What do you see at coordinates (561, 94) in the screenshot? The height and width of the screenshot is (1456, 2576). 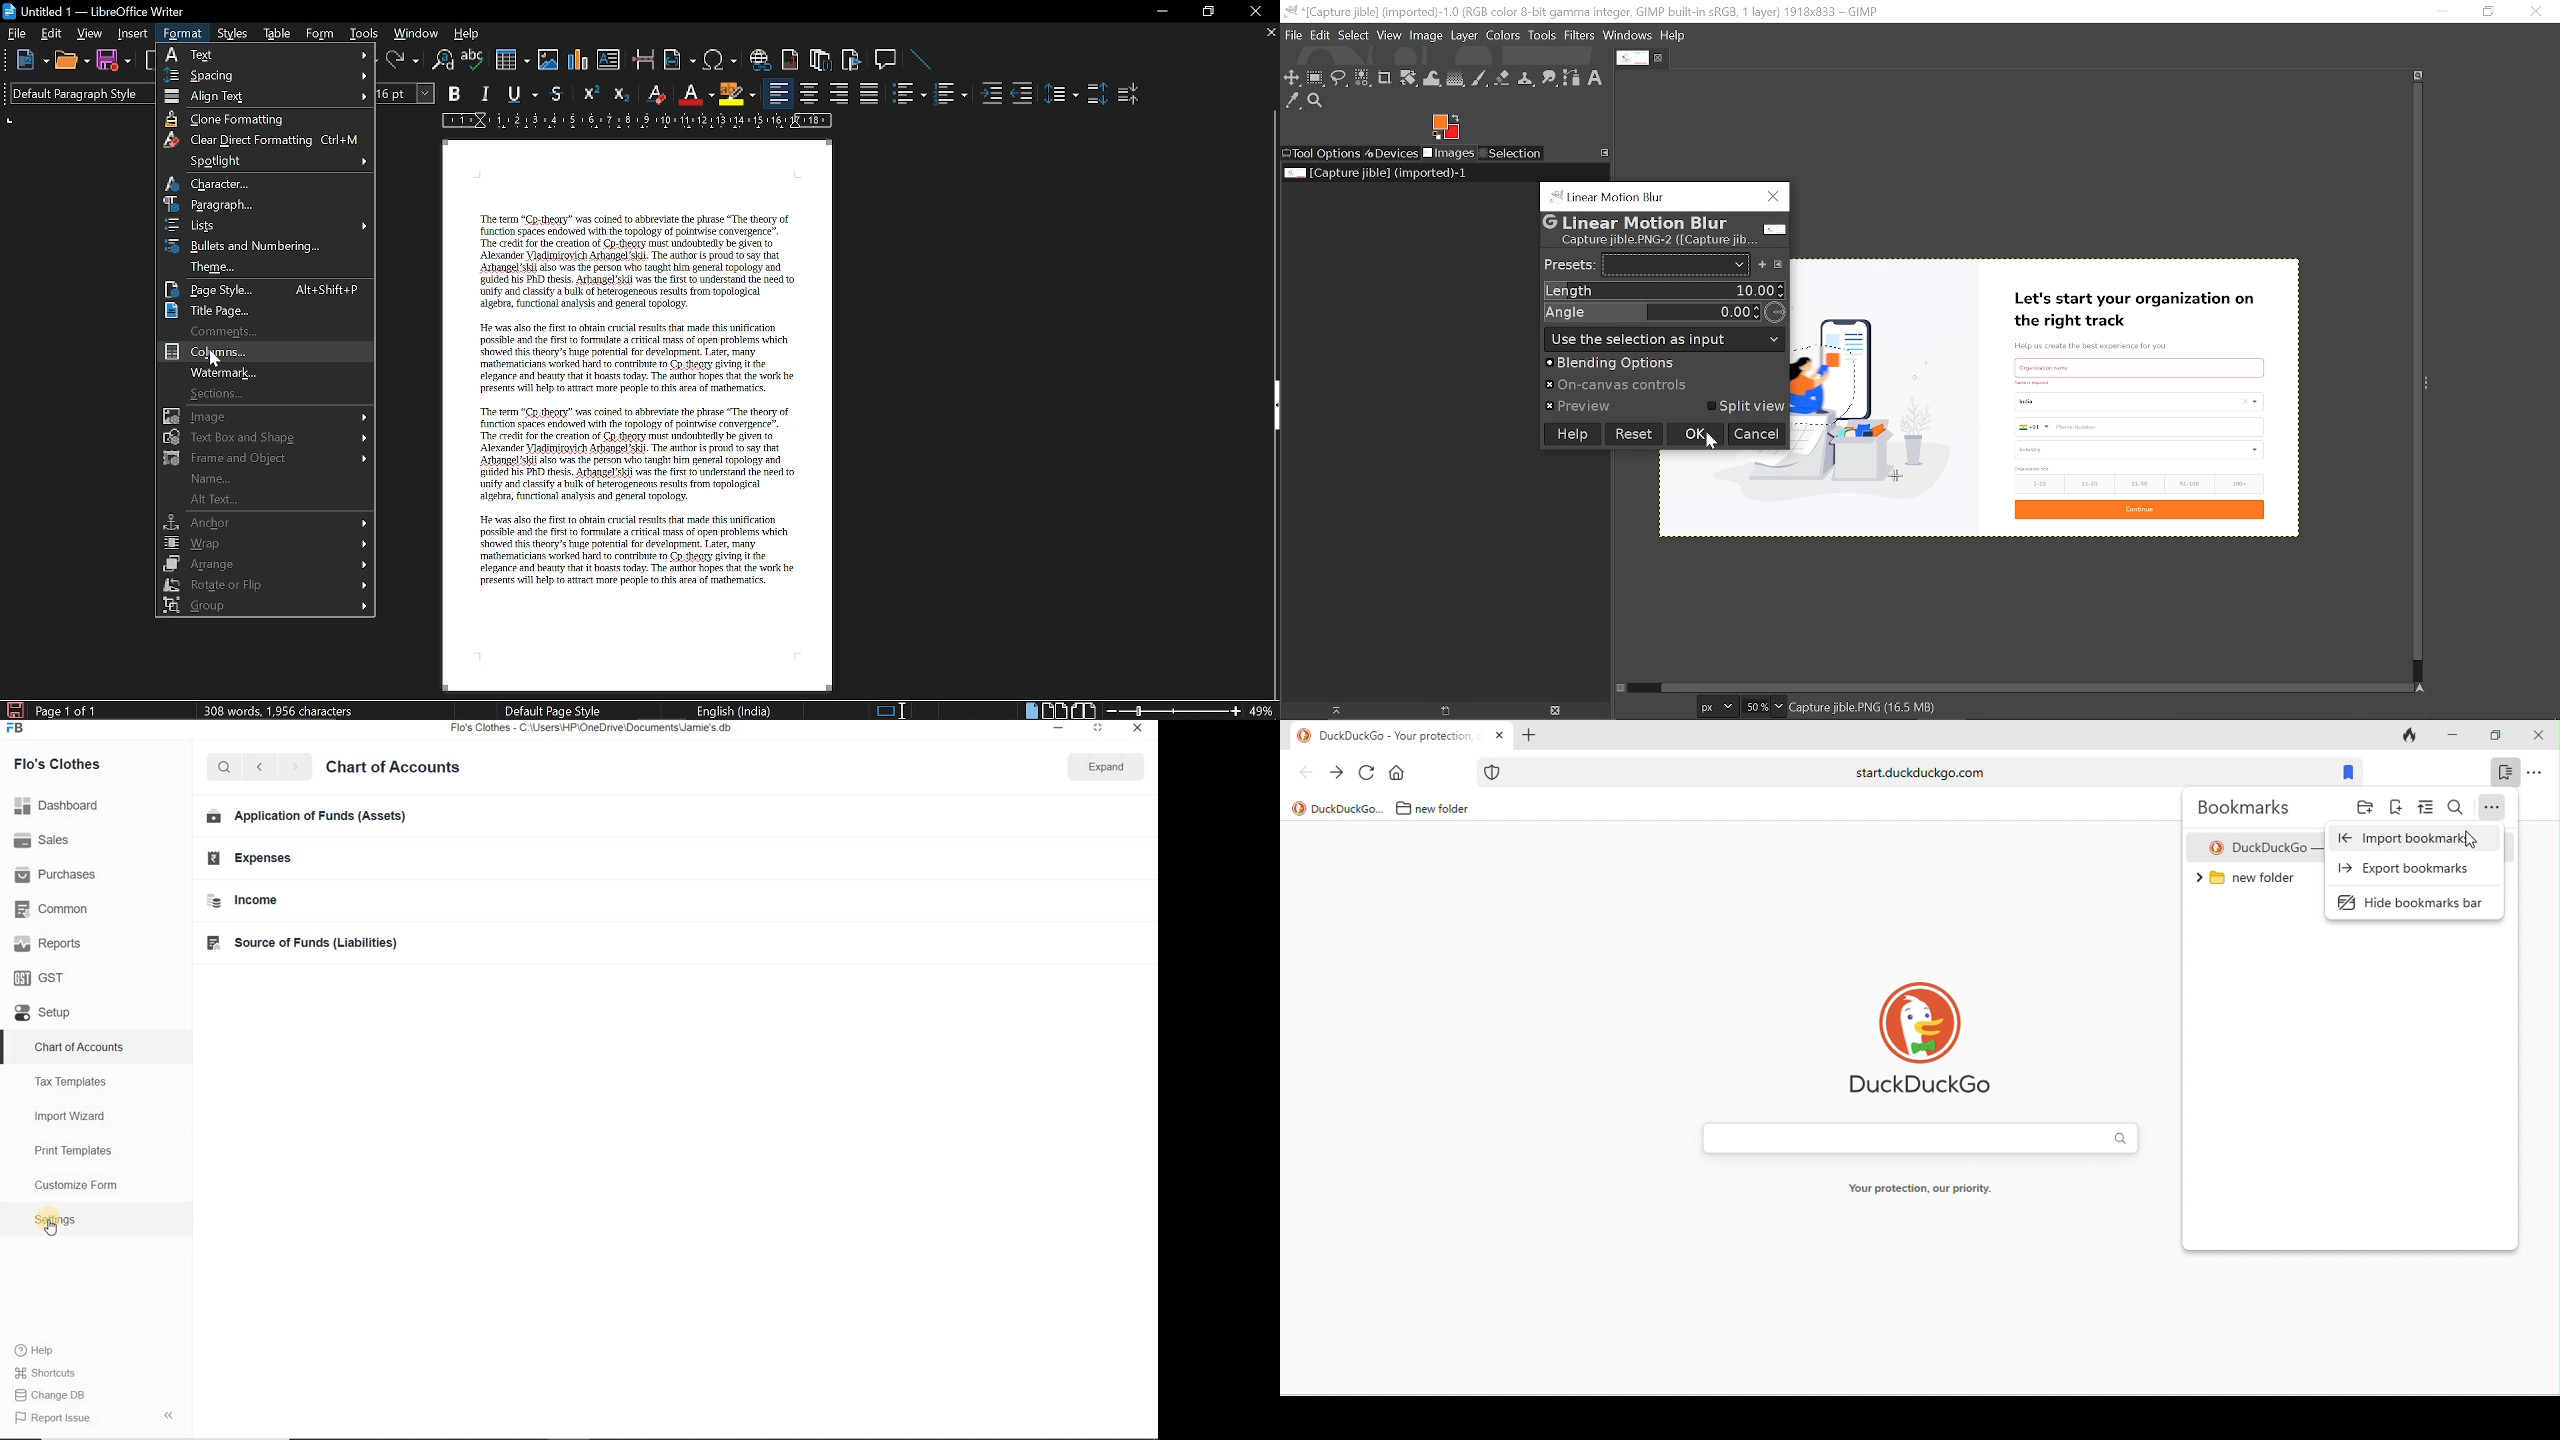 I see `Strikethrough` at bounding box center [561, 94].